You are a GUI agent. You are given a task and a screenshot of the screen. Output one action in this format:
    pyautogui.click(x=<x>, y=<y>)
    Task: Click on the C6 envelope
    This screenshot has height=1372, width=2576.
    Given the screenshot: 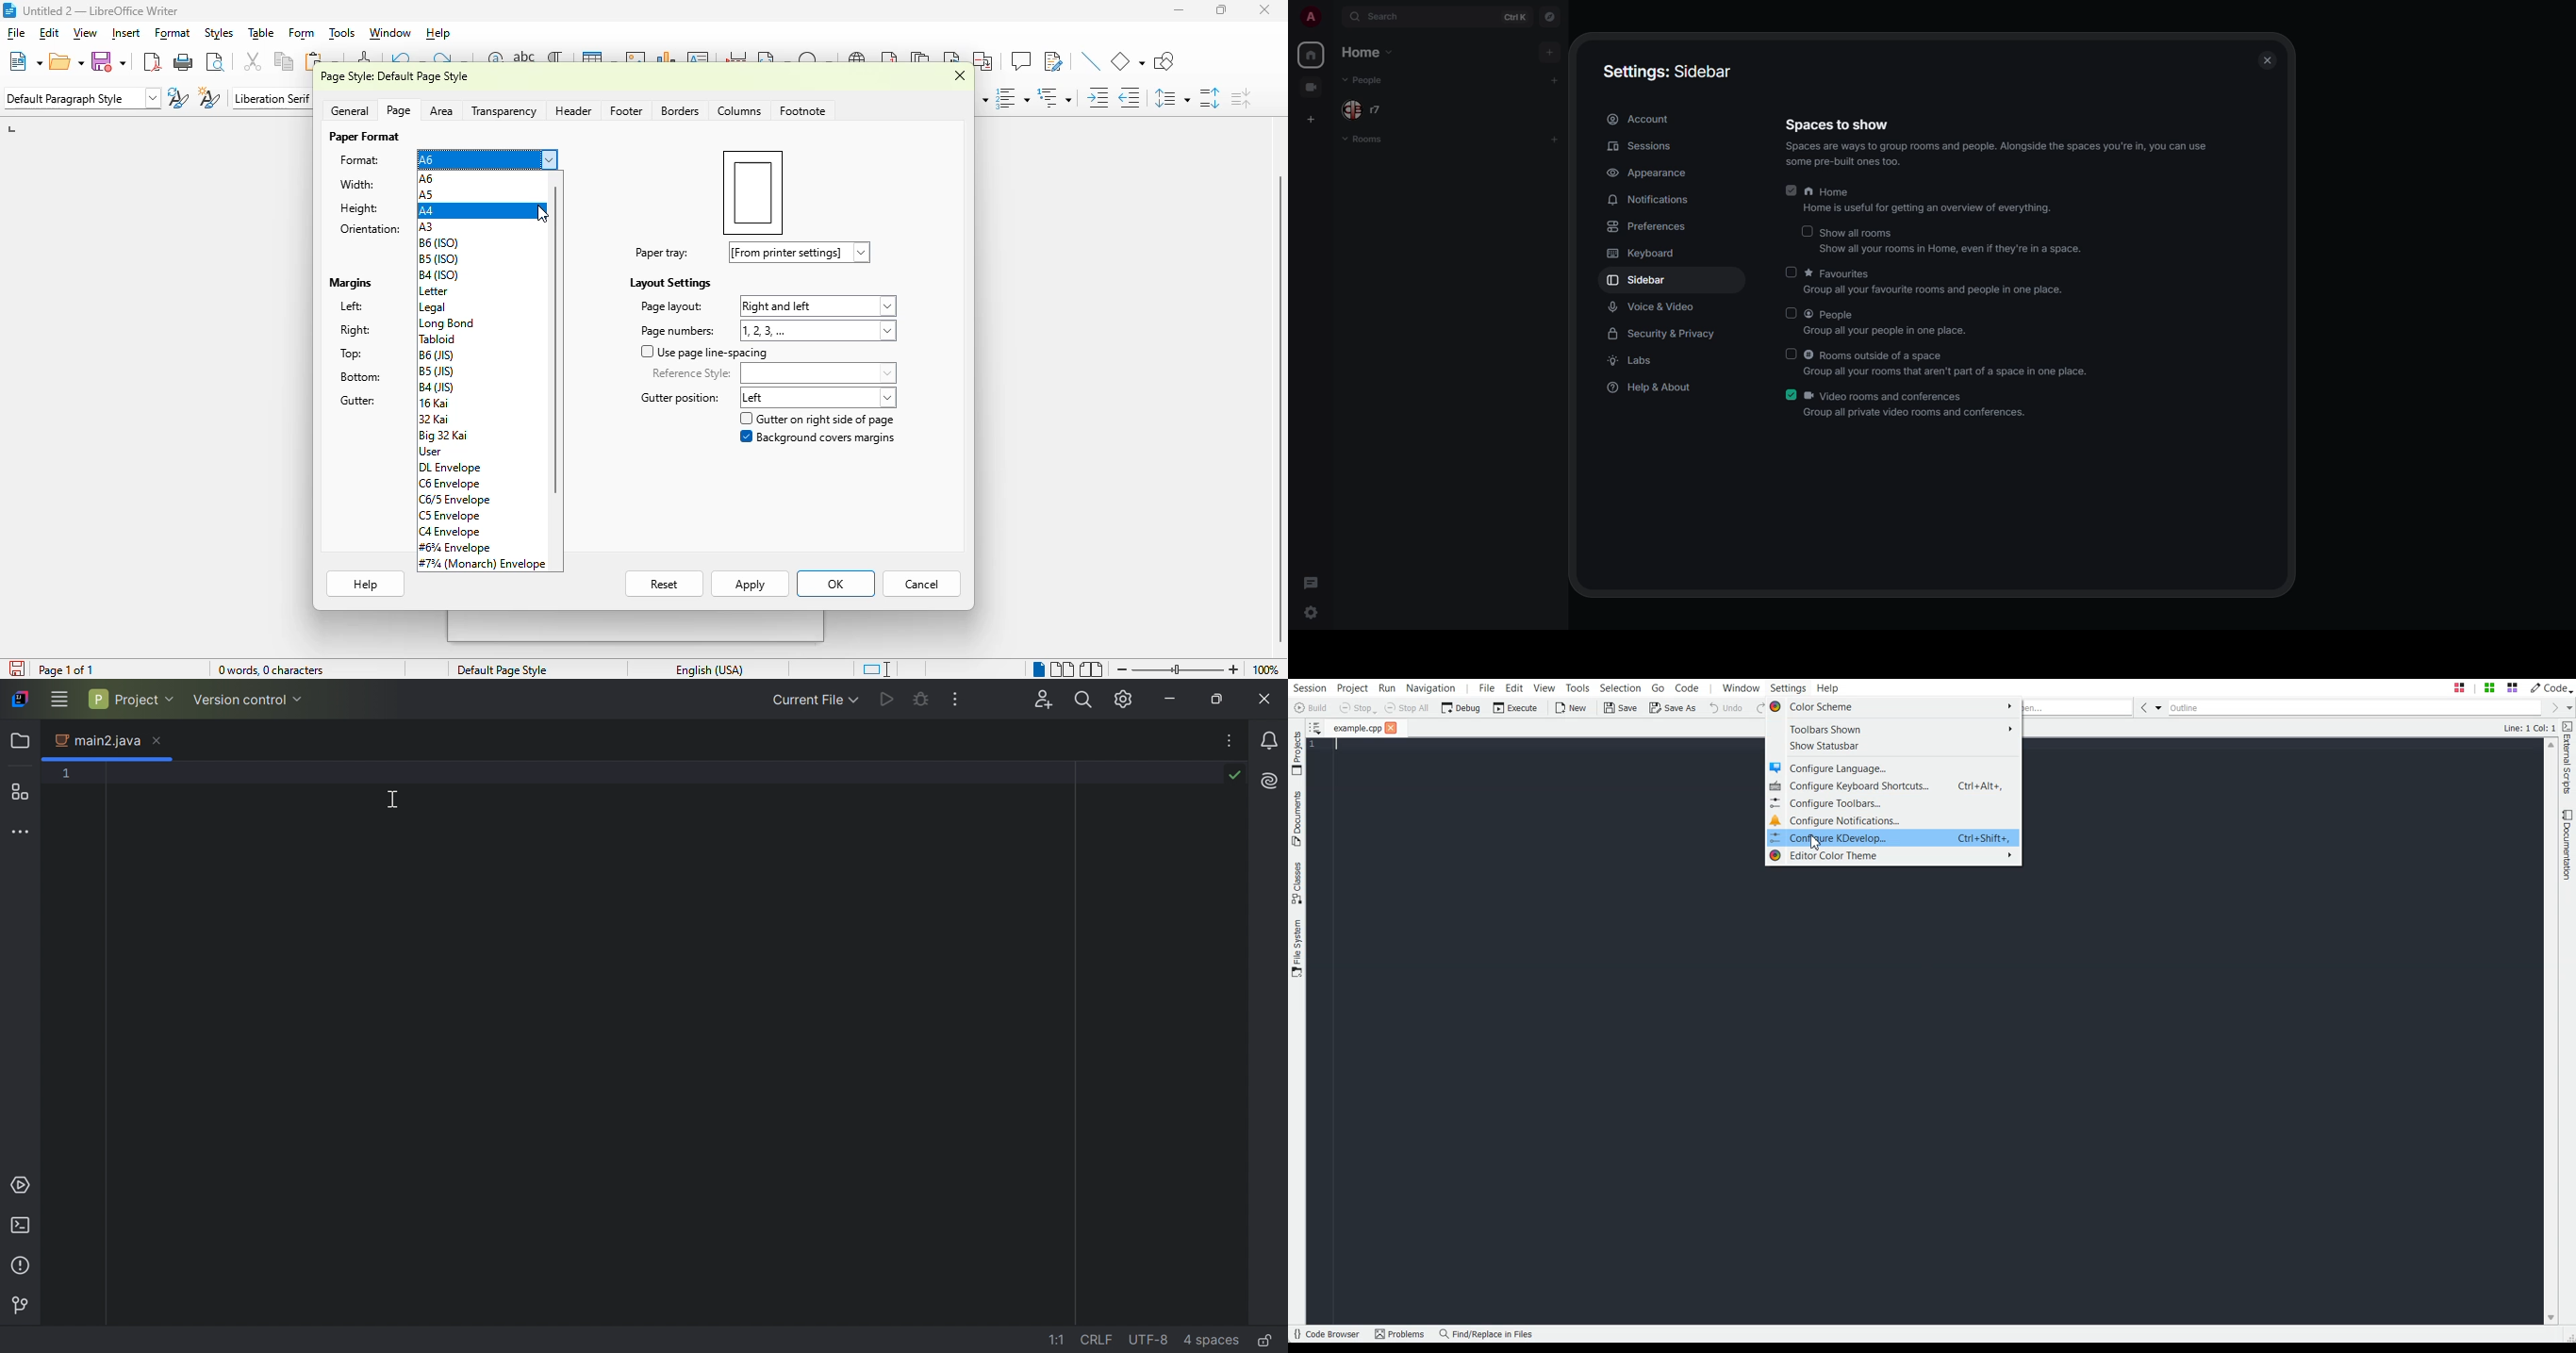 What is the action you would take?
    pyautogui.click(x=450, y=484)
    